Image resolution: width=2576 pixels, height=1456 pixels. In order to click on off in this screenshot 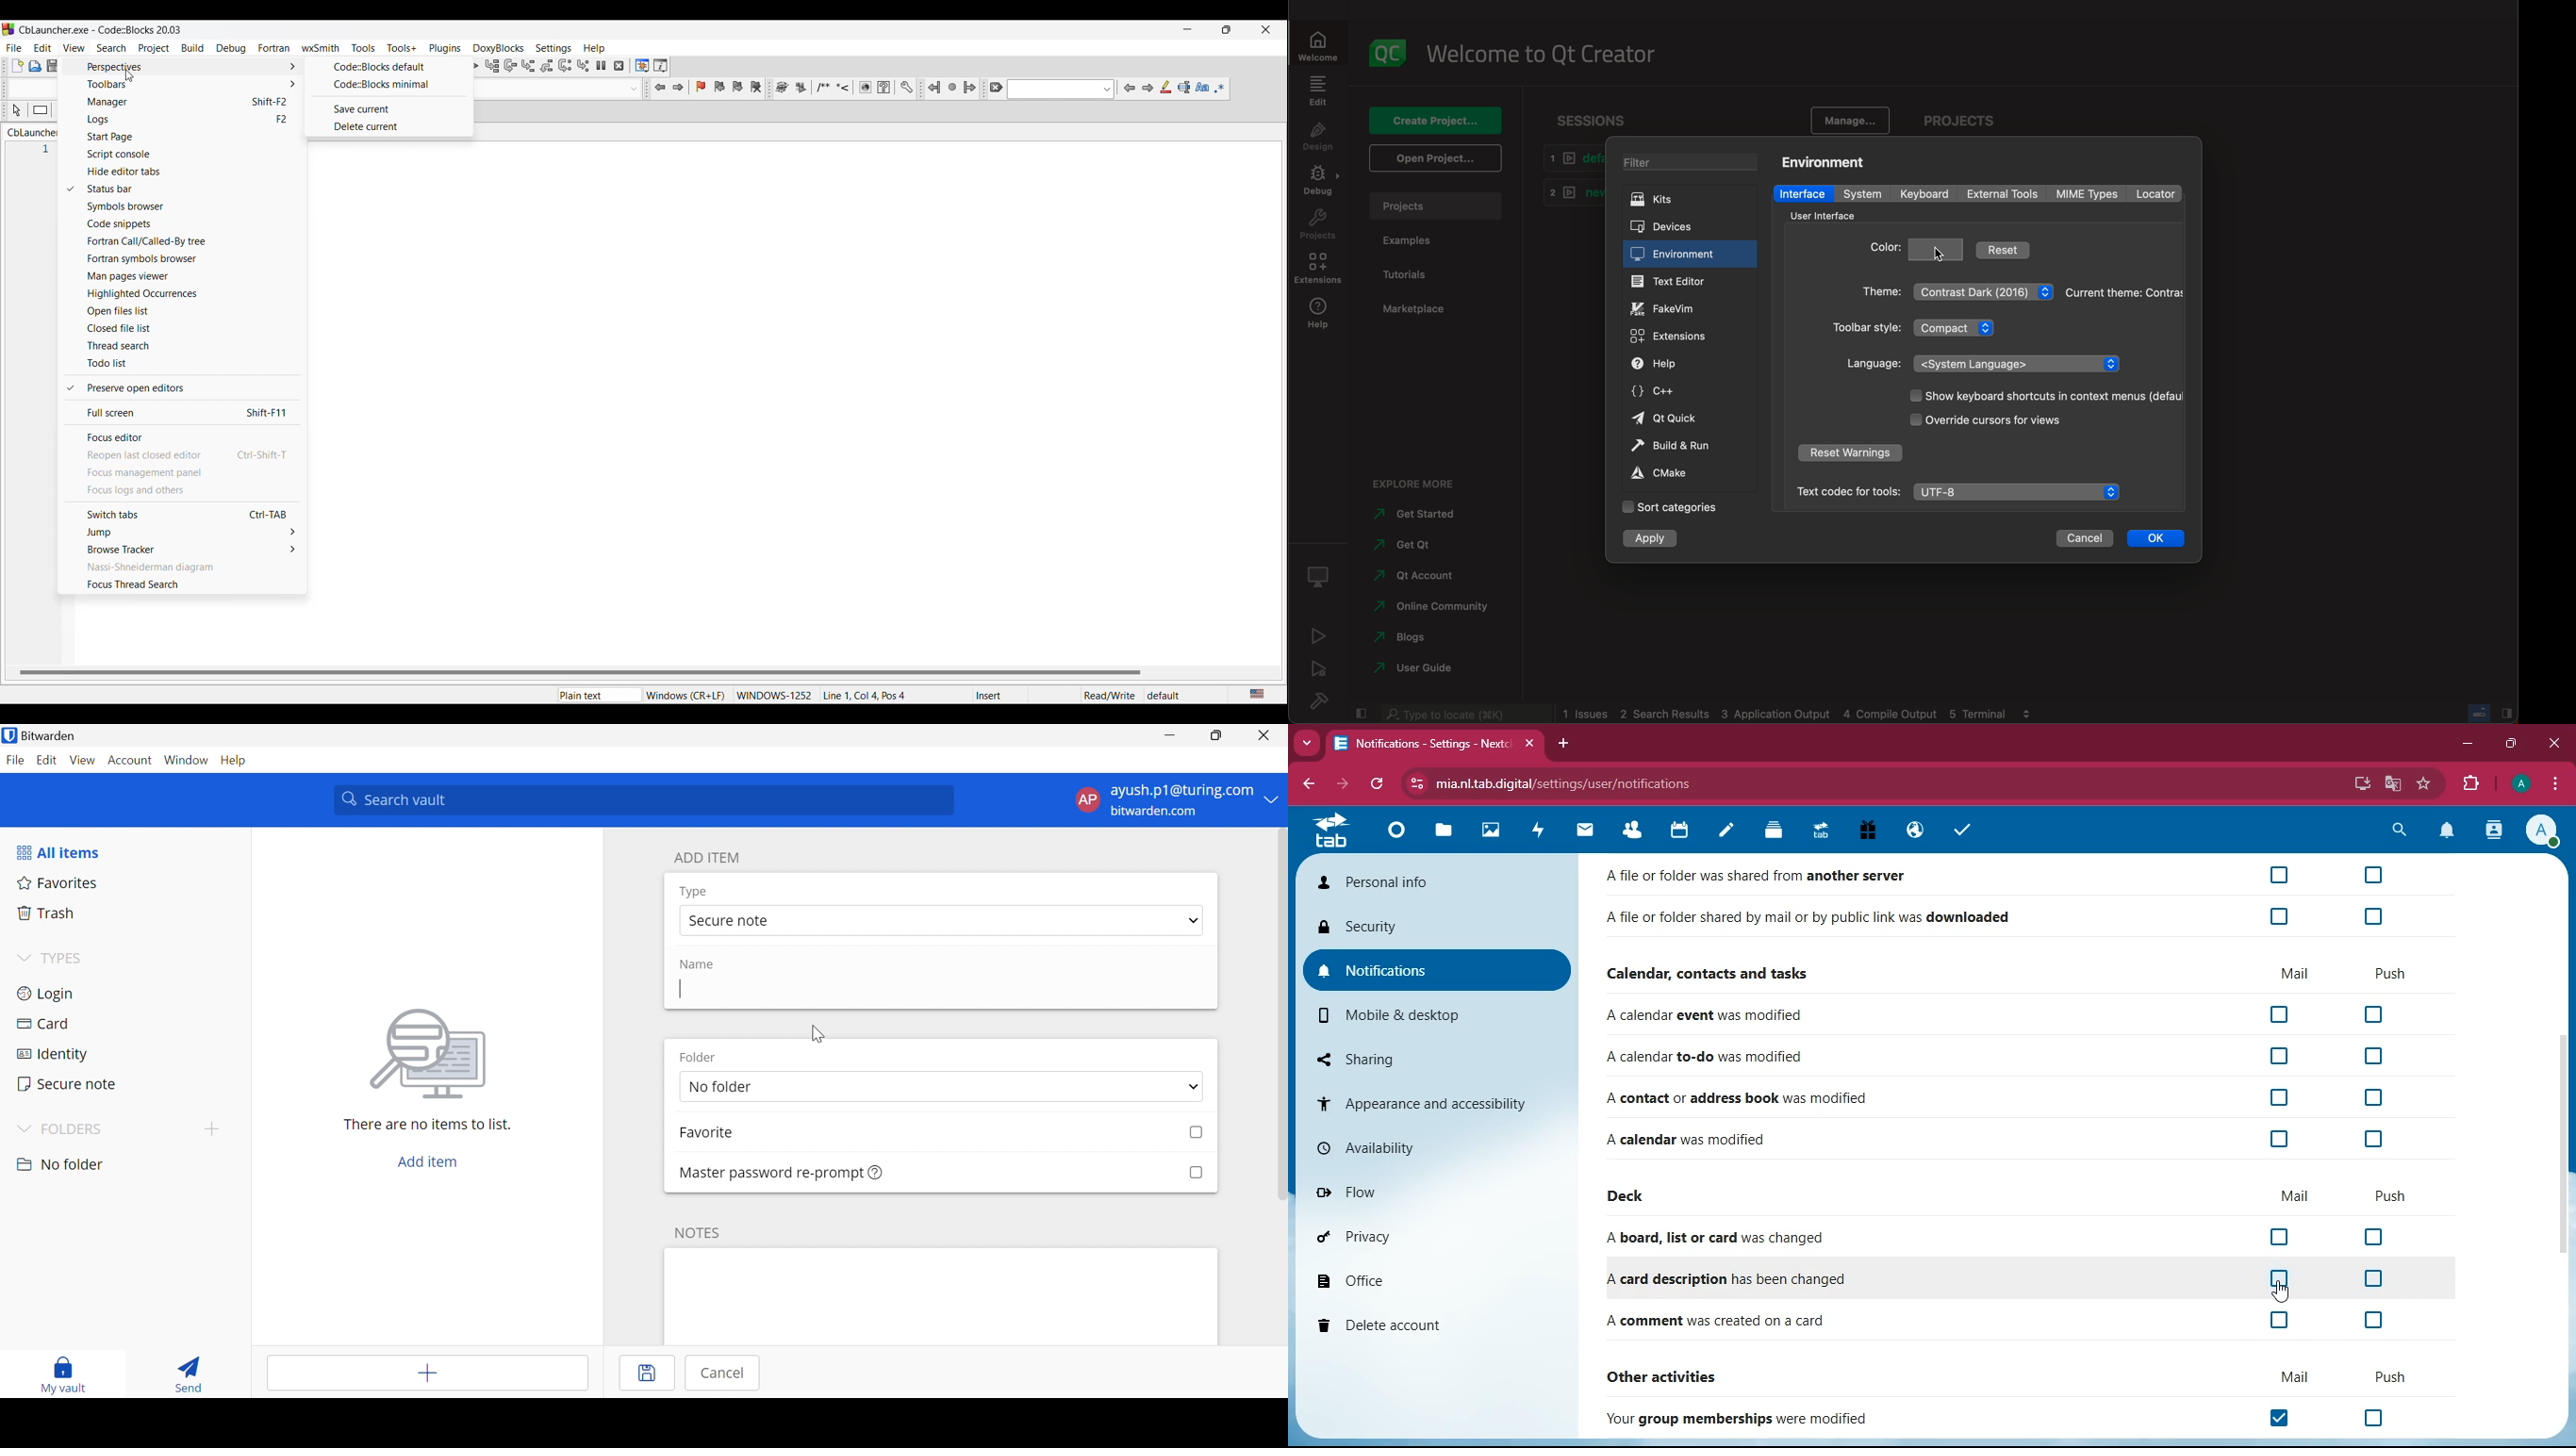, I will do `click(2277, 1139)`.